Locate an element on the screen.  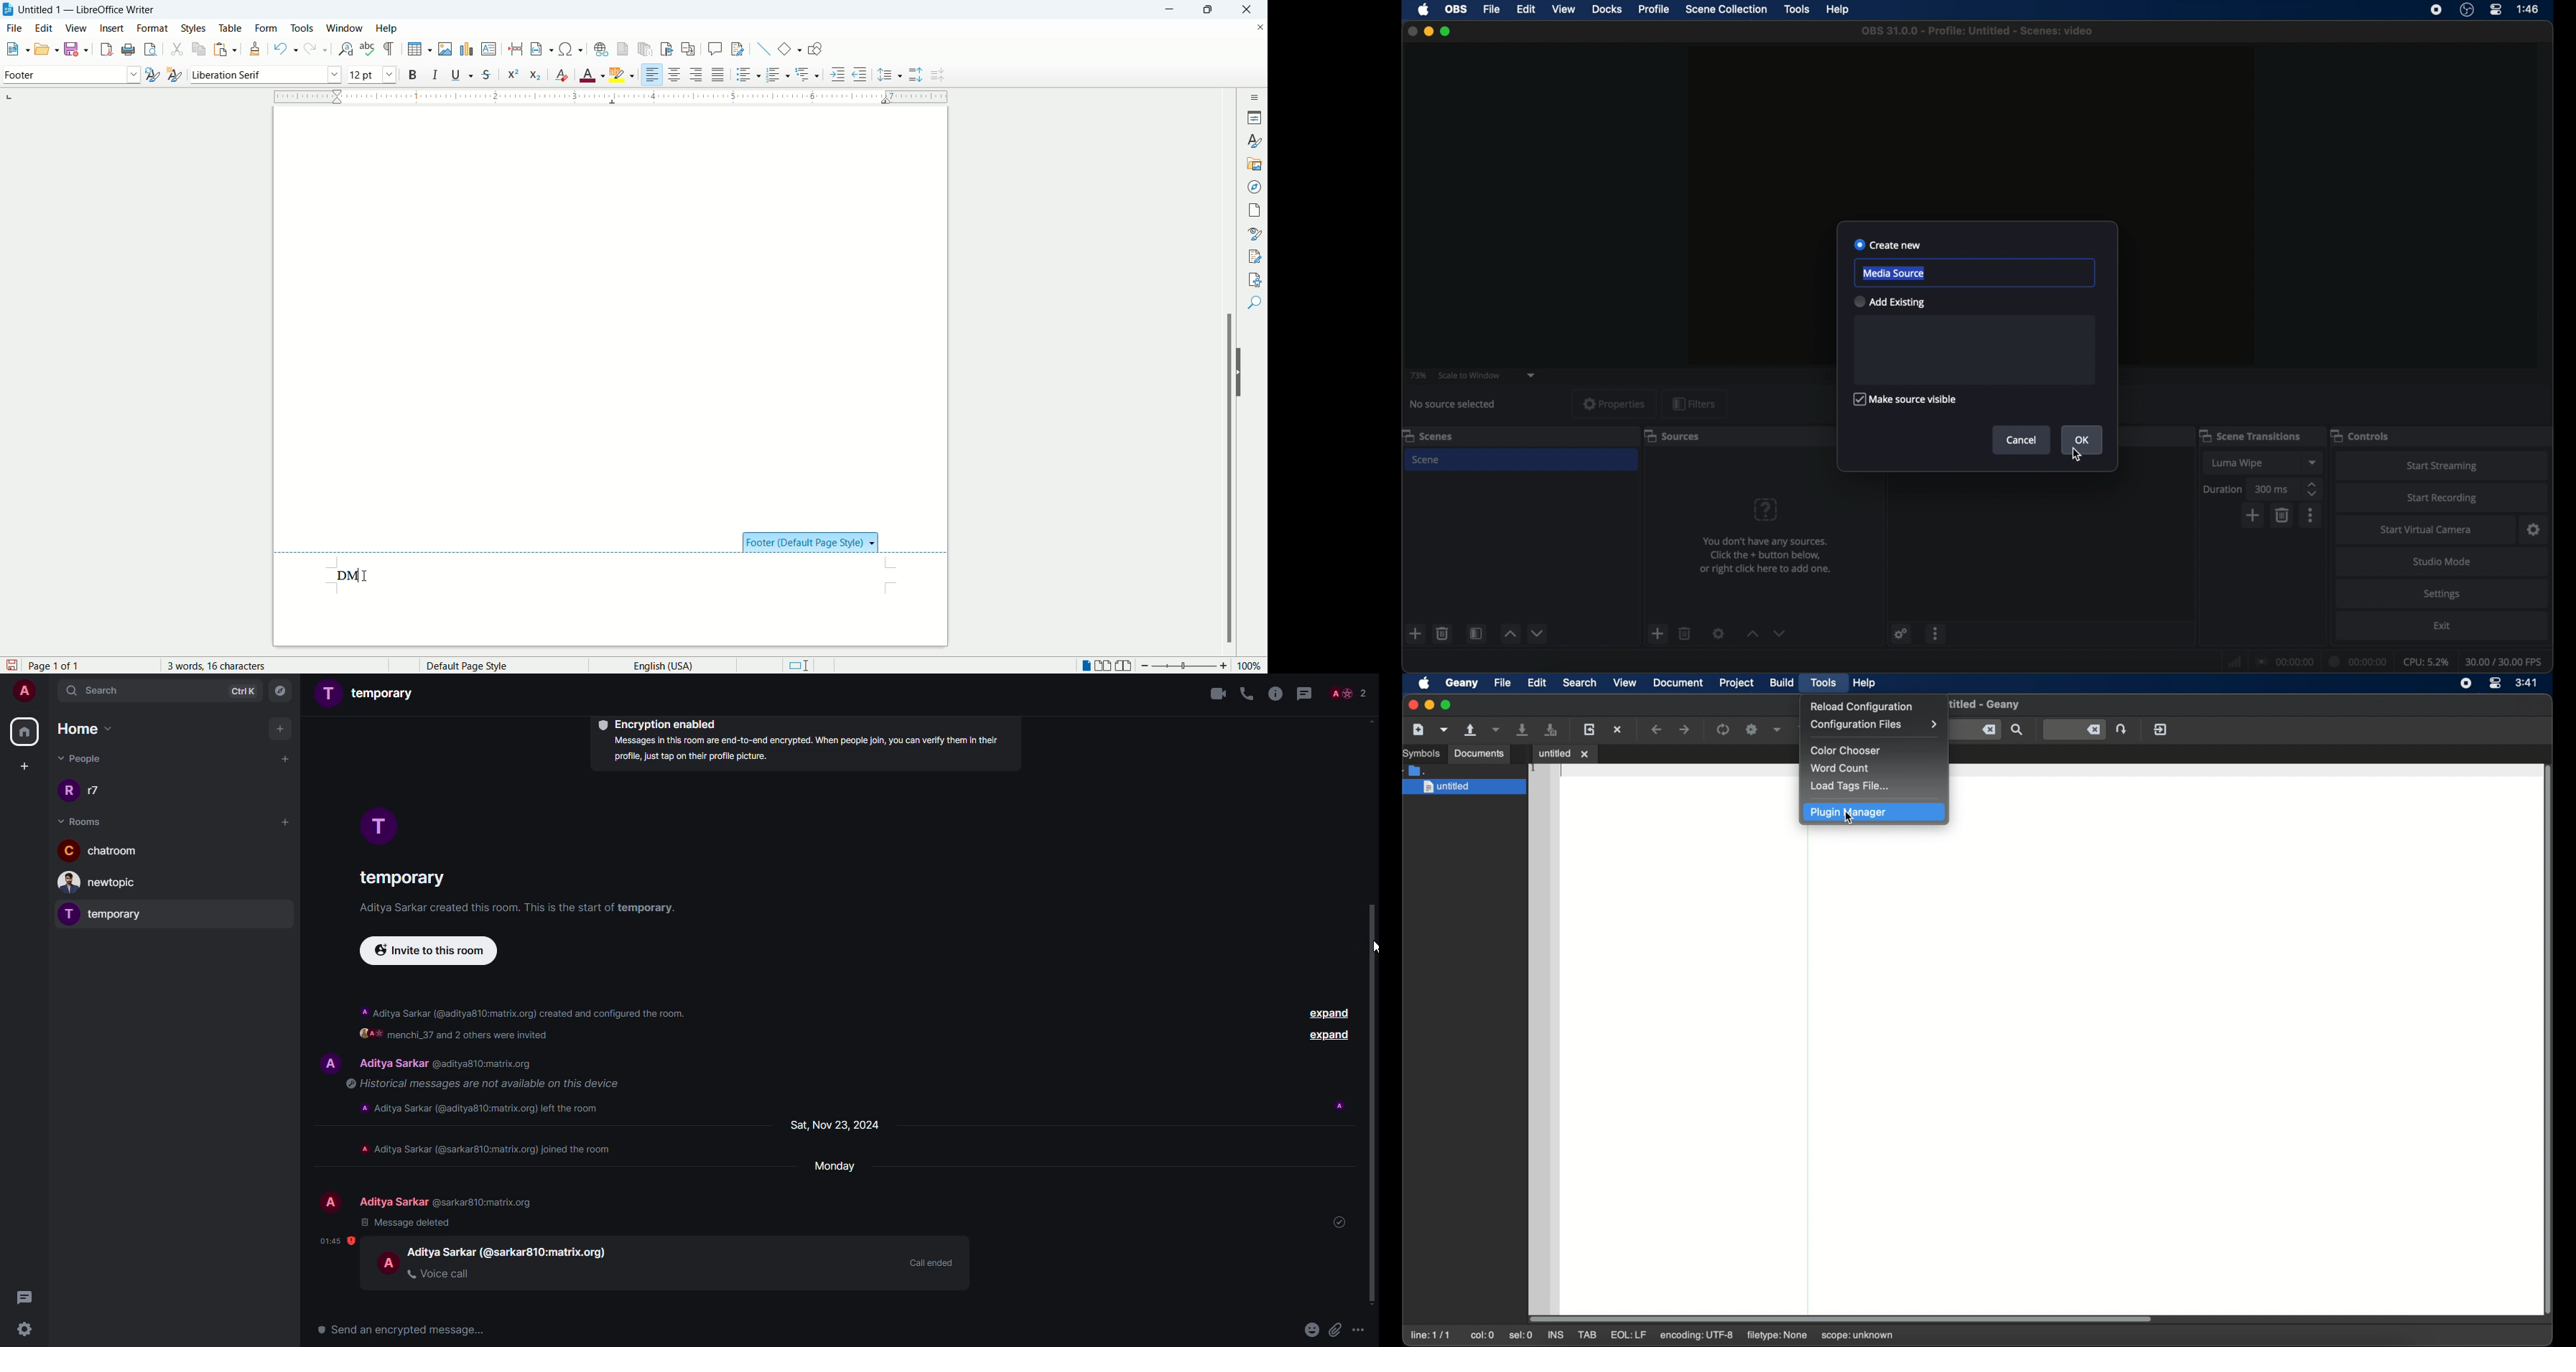
encryption enabled is located at coordinates (660, 723).